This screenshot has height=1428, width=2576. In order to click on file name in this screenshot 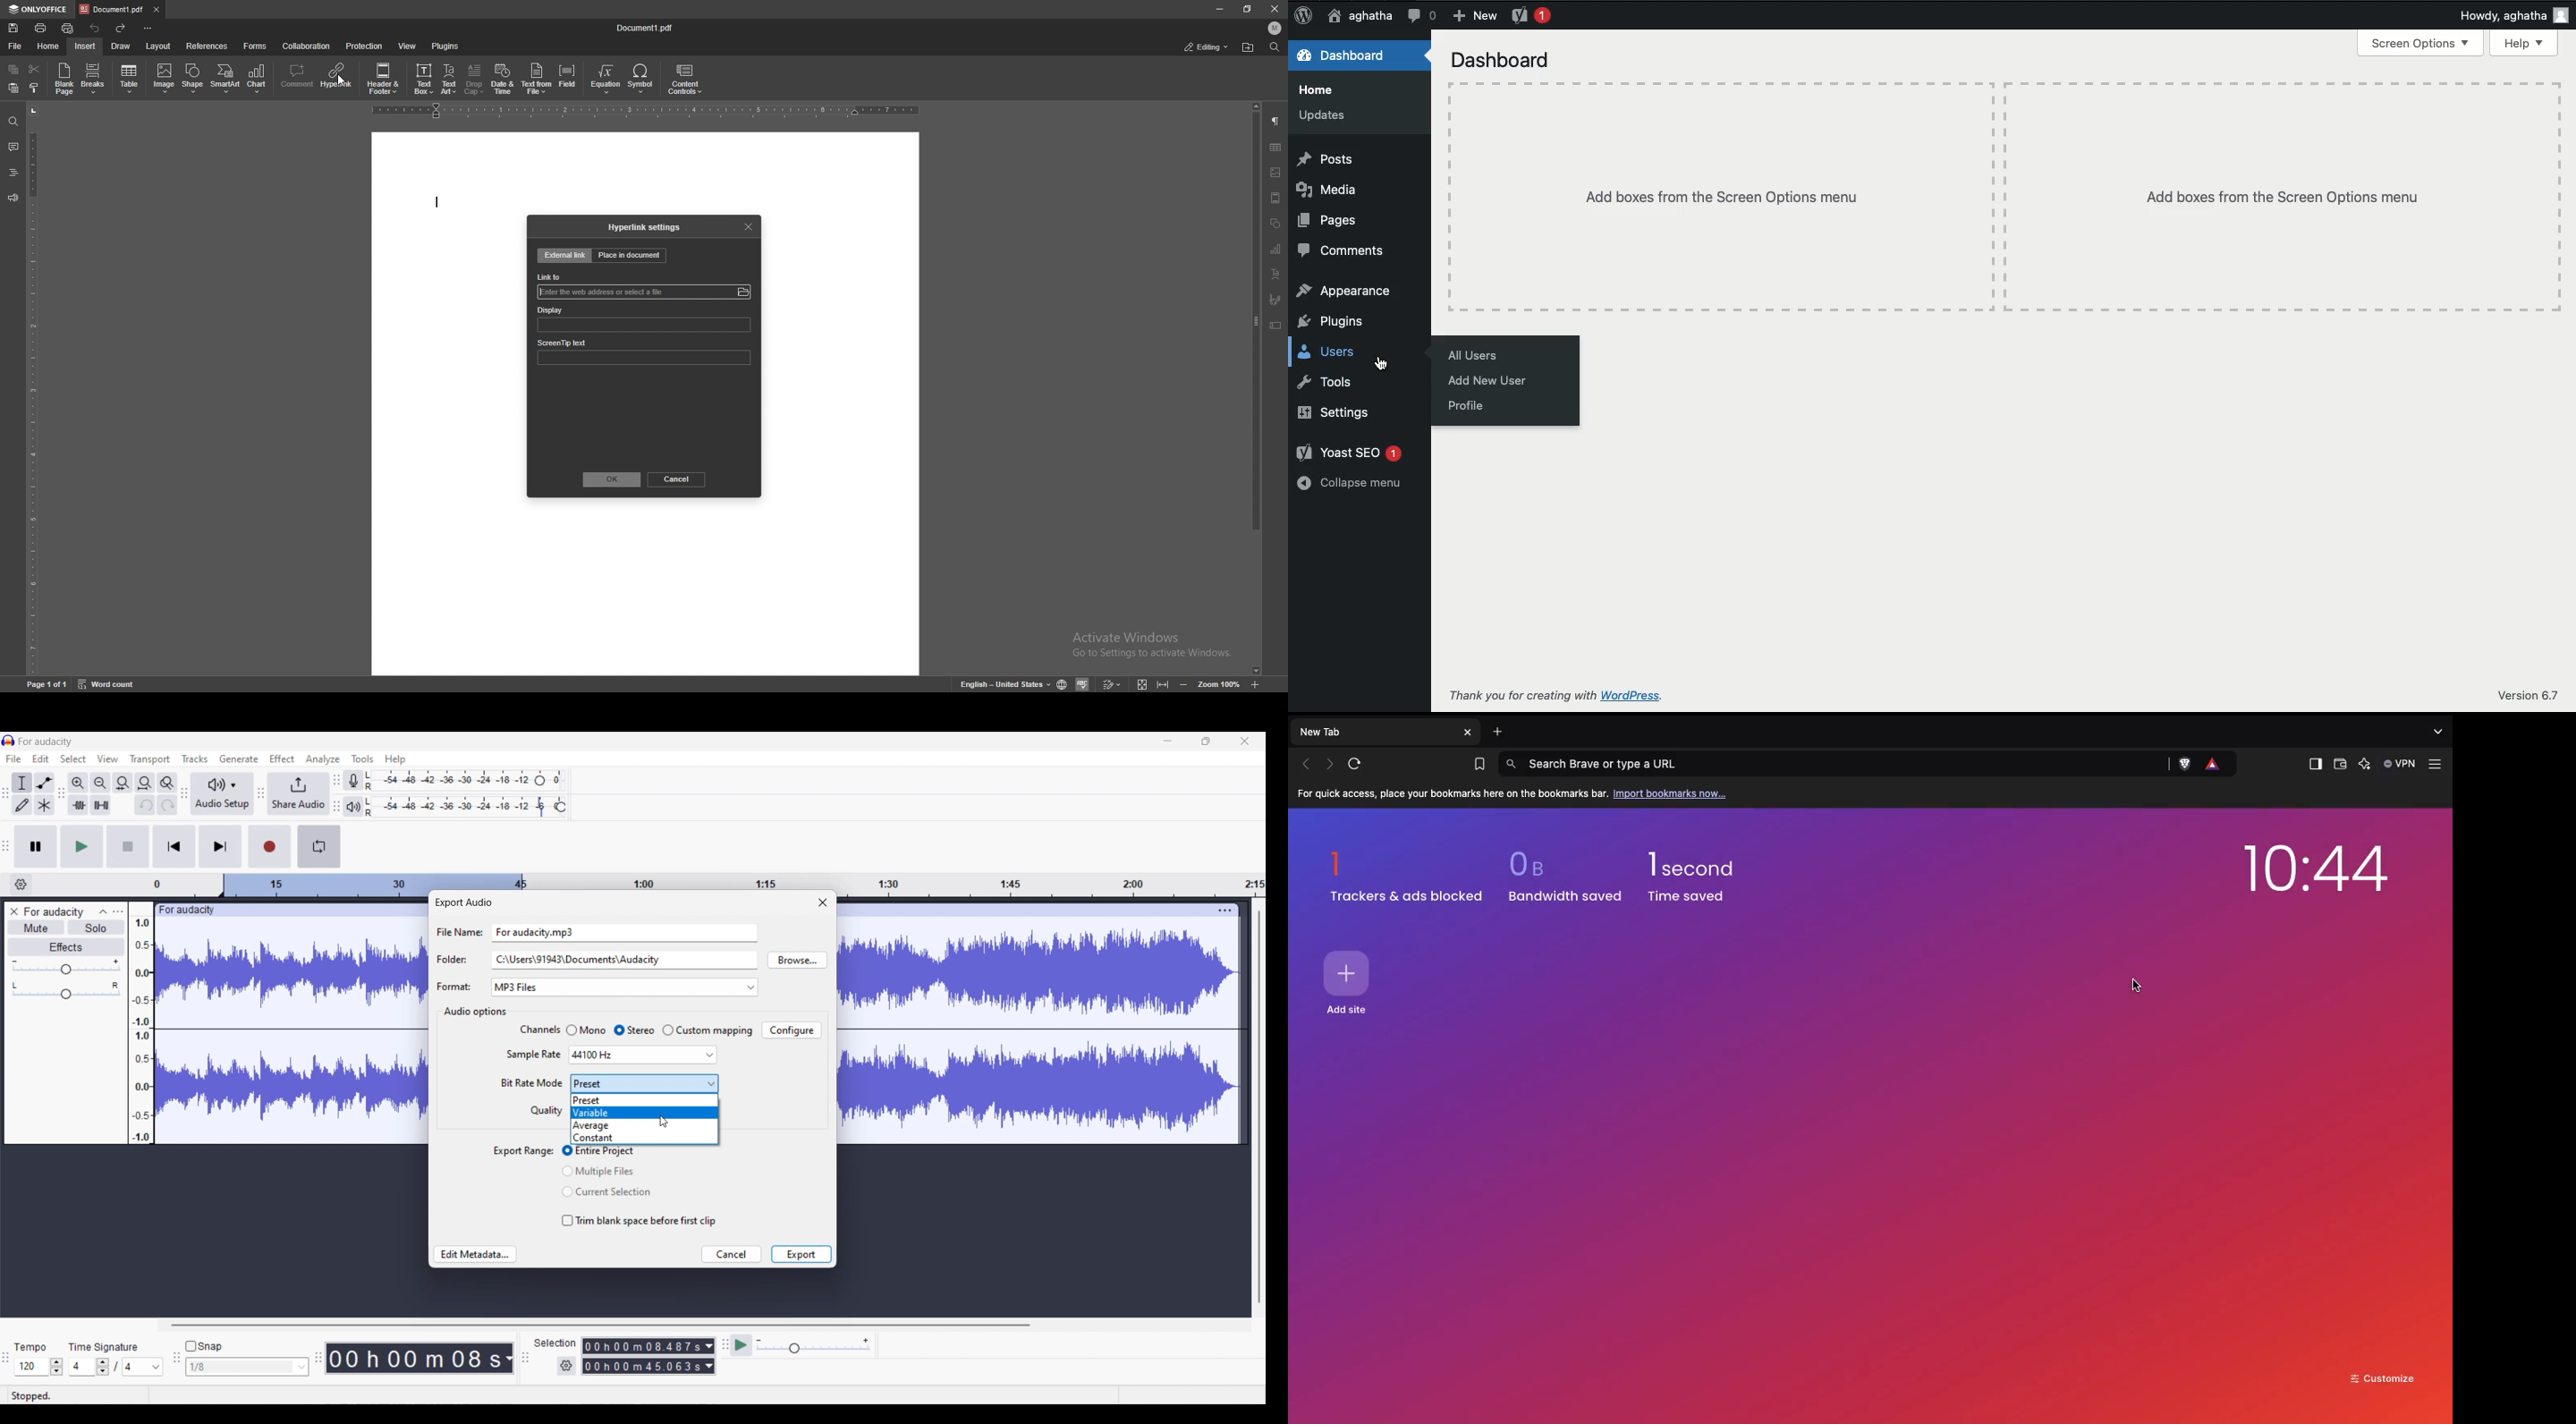, I will do `click(645, 28)`.